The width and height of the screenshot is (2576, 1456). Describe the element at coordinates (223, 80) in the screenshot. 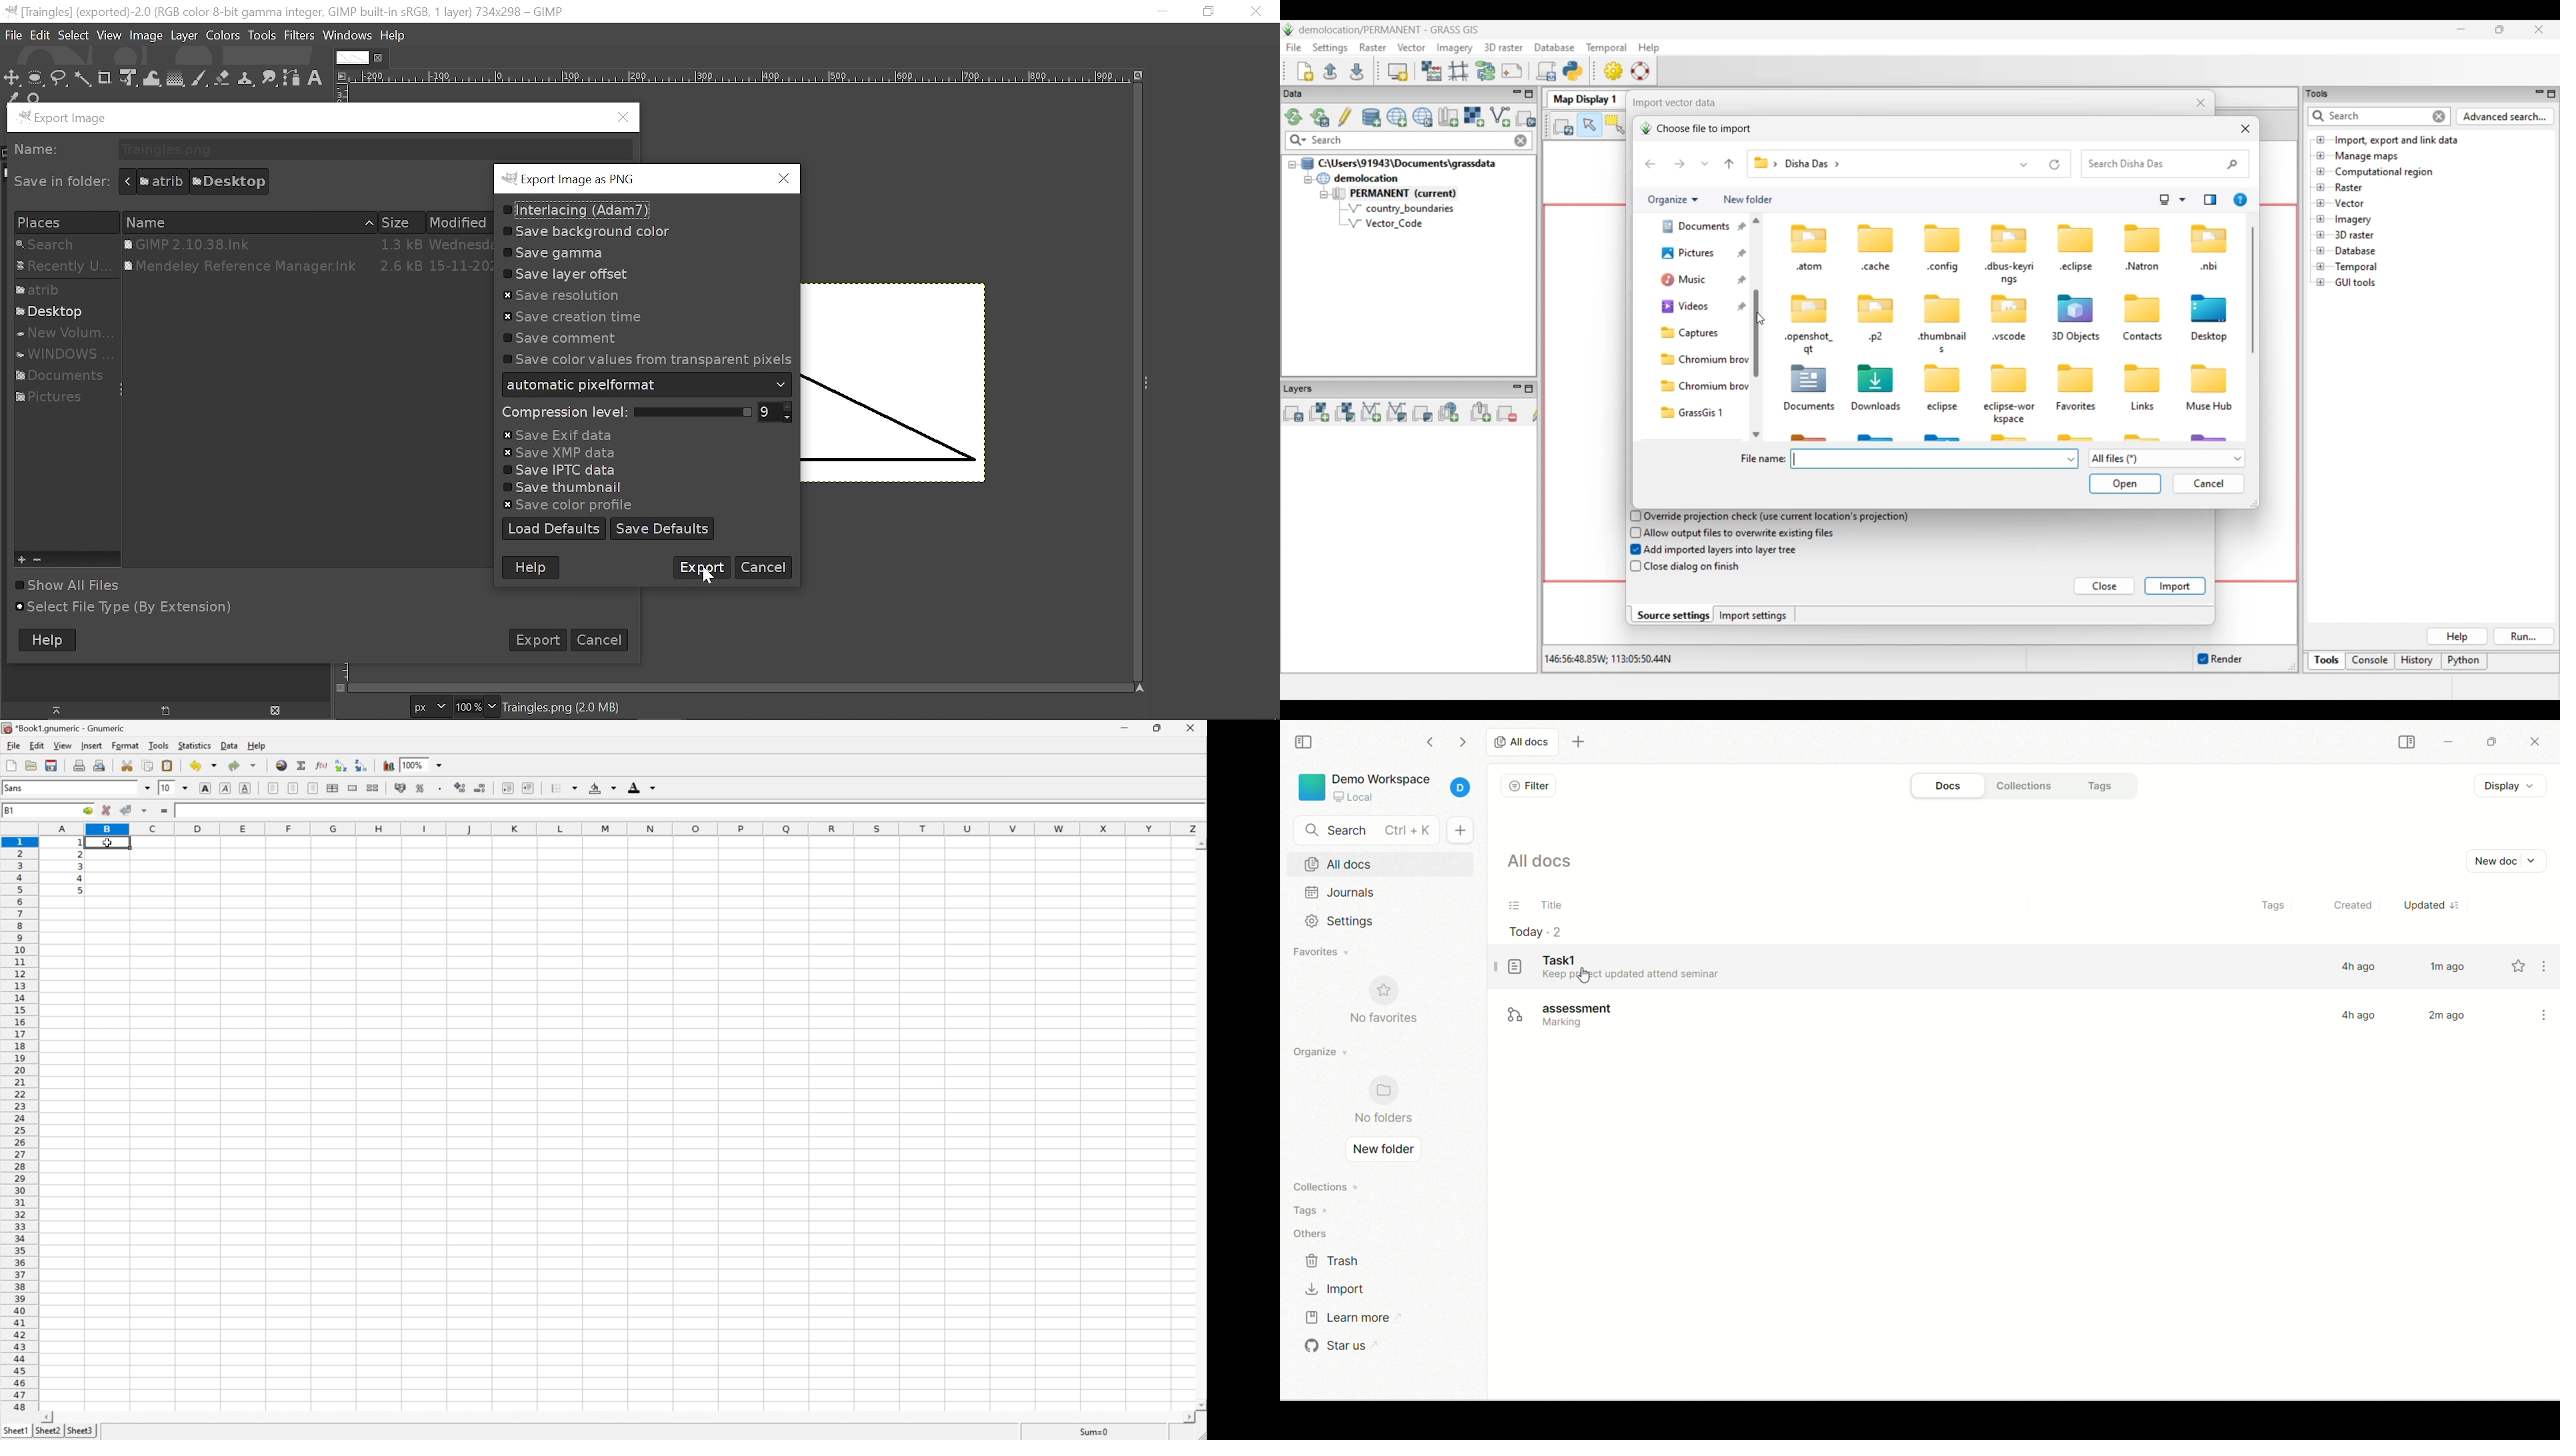

I see `Eraser tool` at that location.